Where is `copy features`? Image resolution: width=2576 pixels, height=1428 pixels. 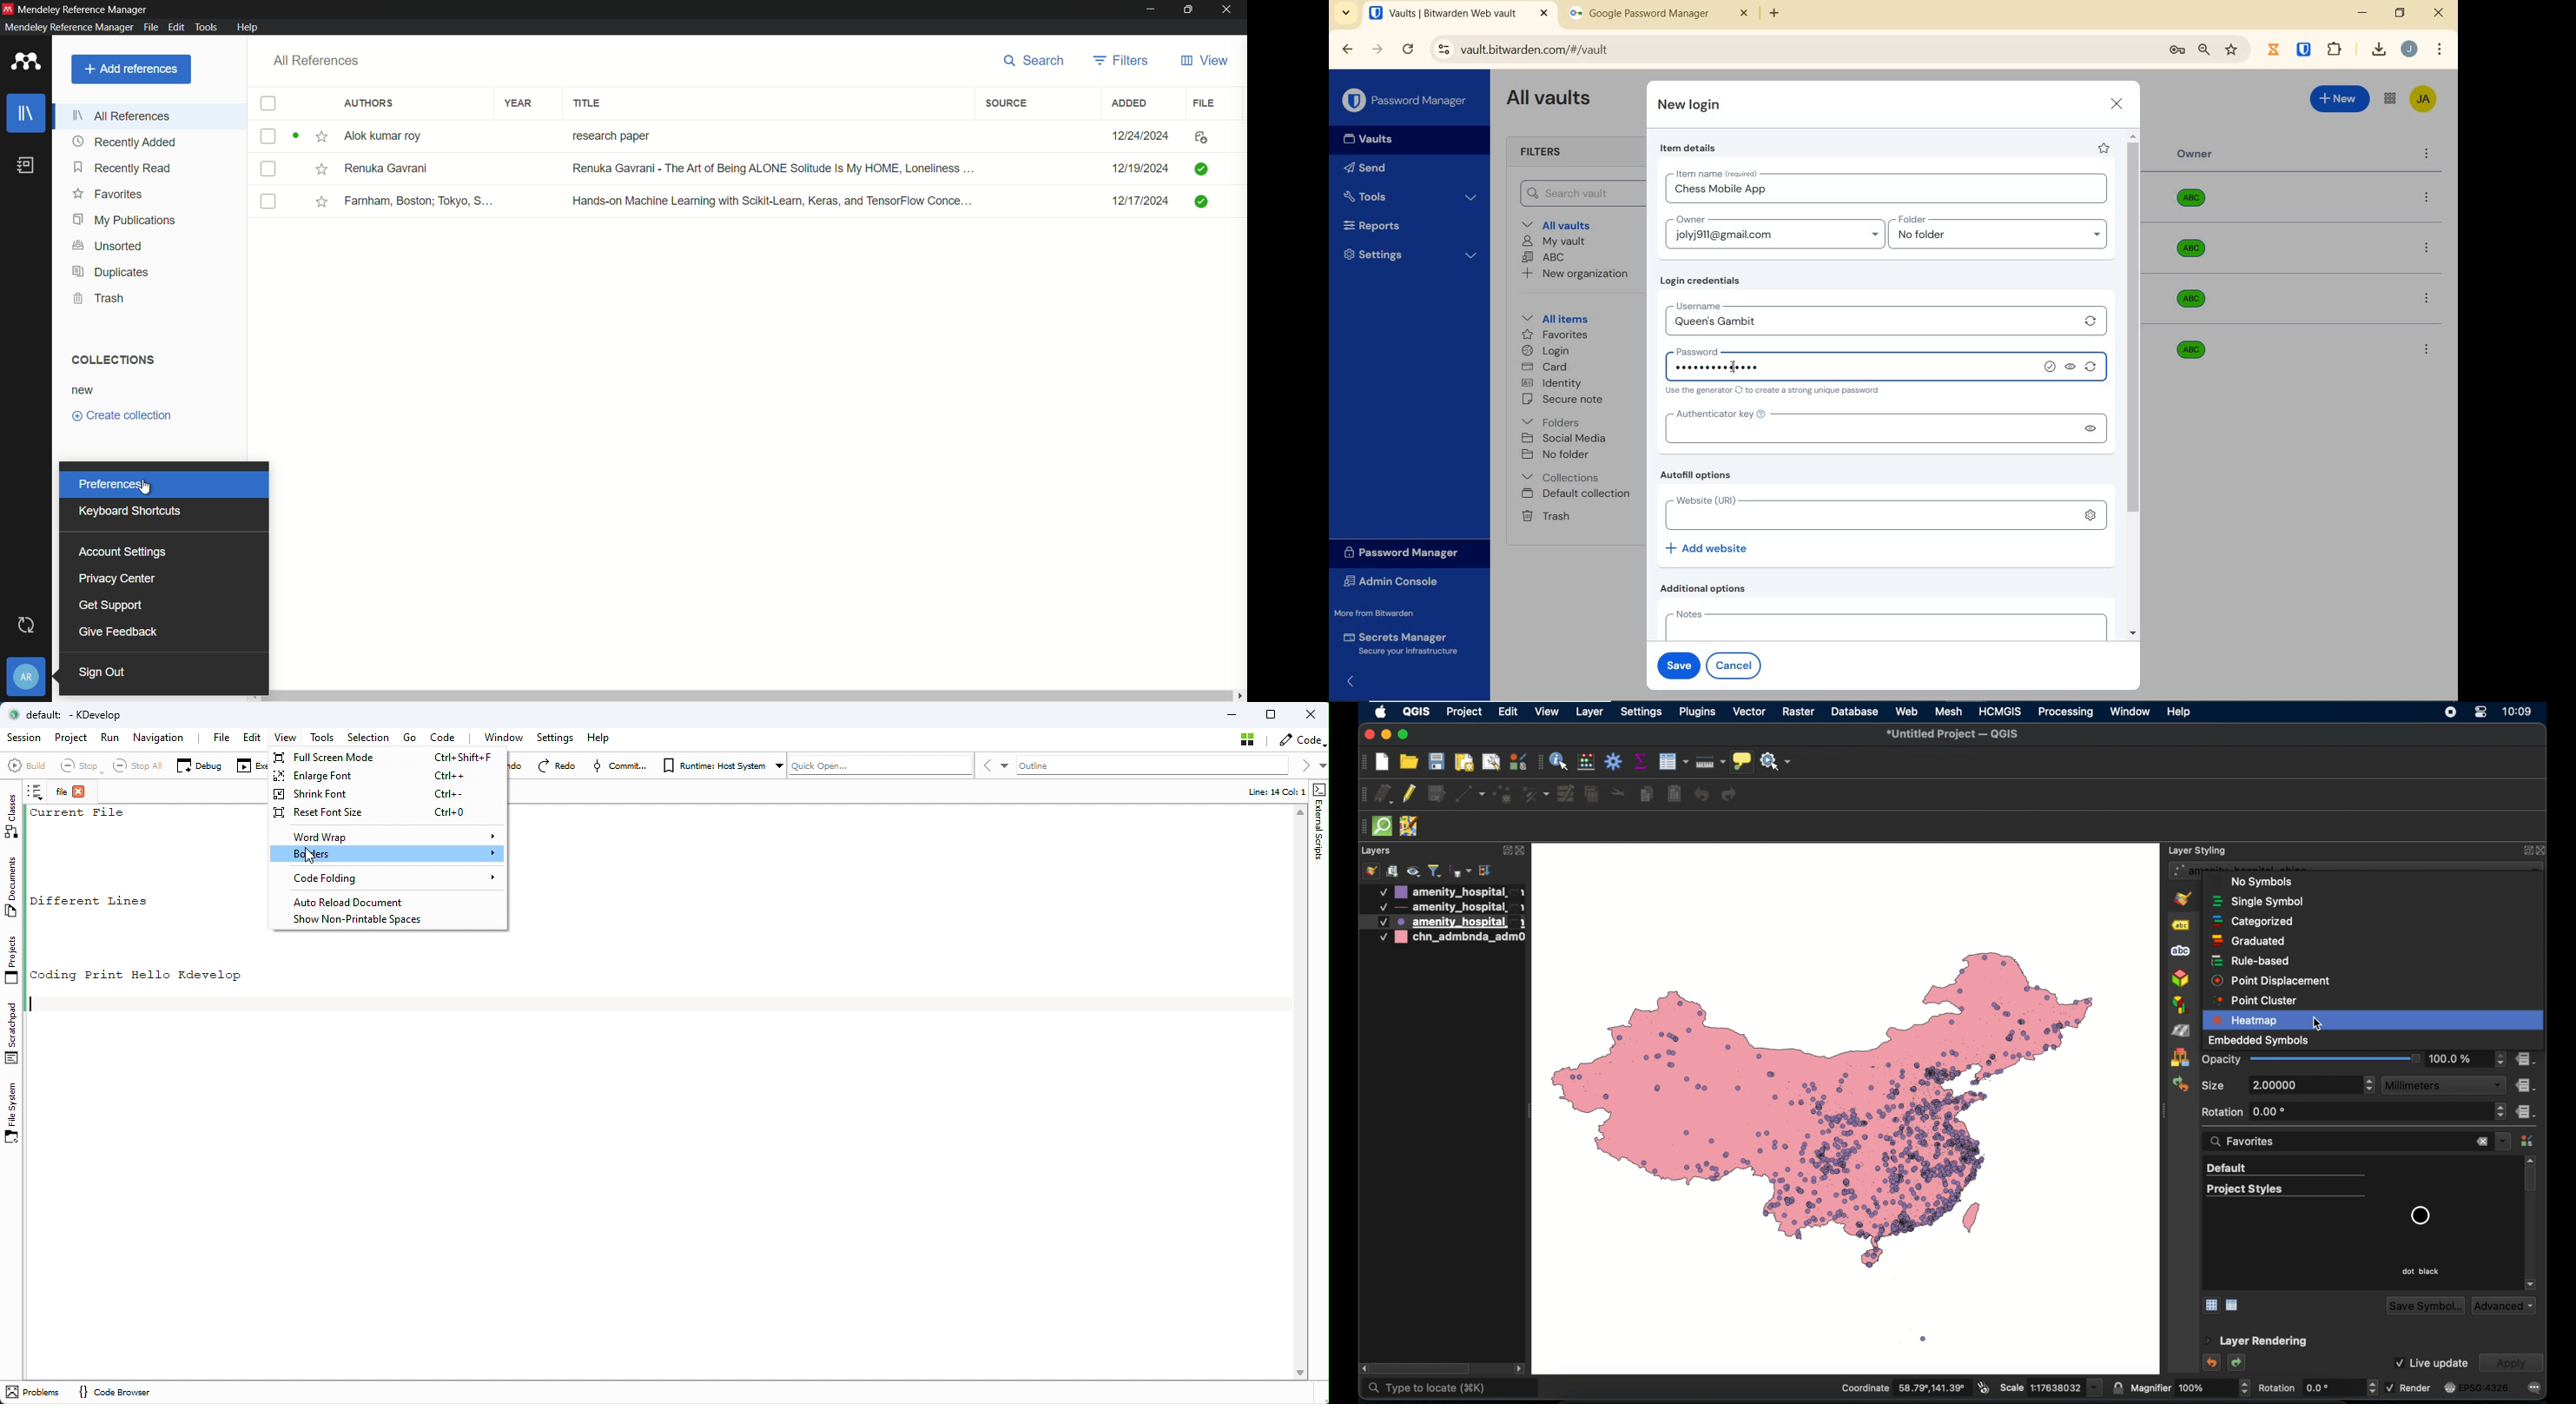
copy features is located at coordinates (1647, 794).